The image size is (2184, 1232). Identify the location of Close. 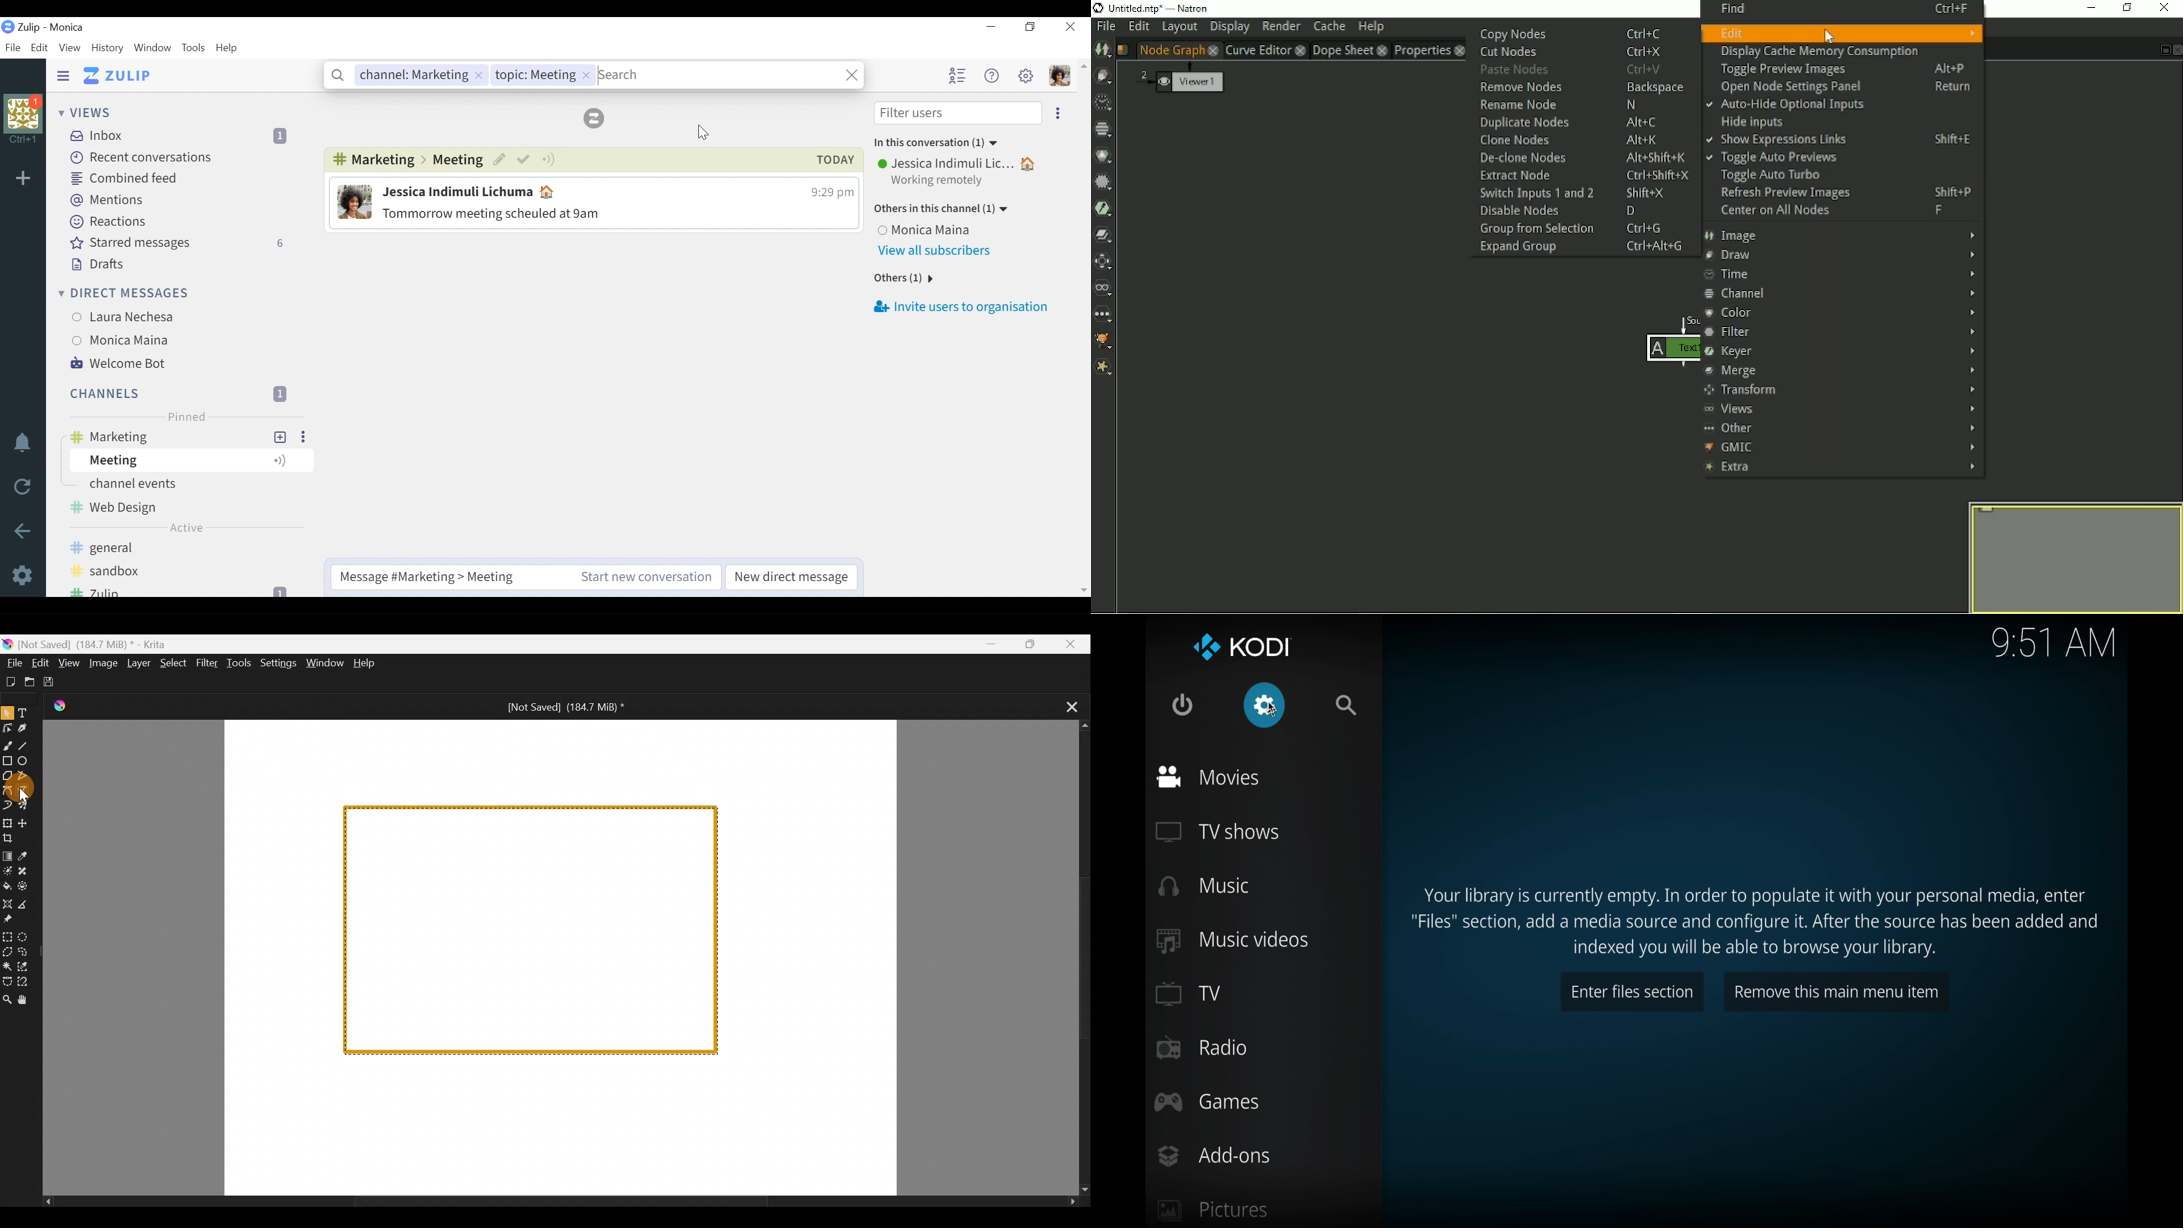
(1072, 643).